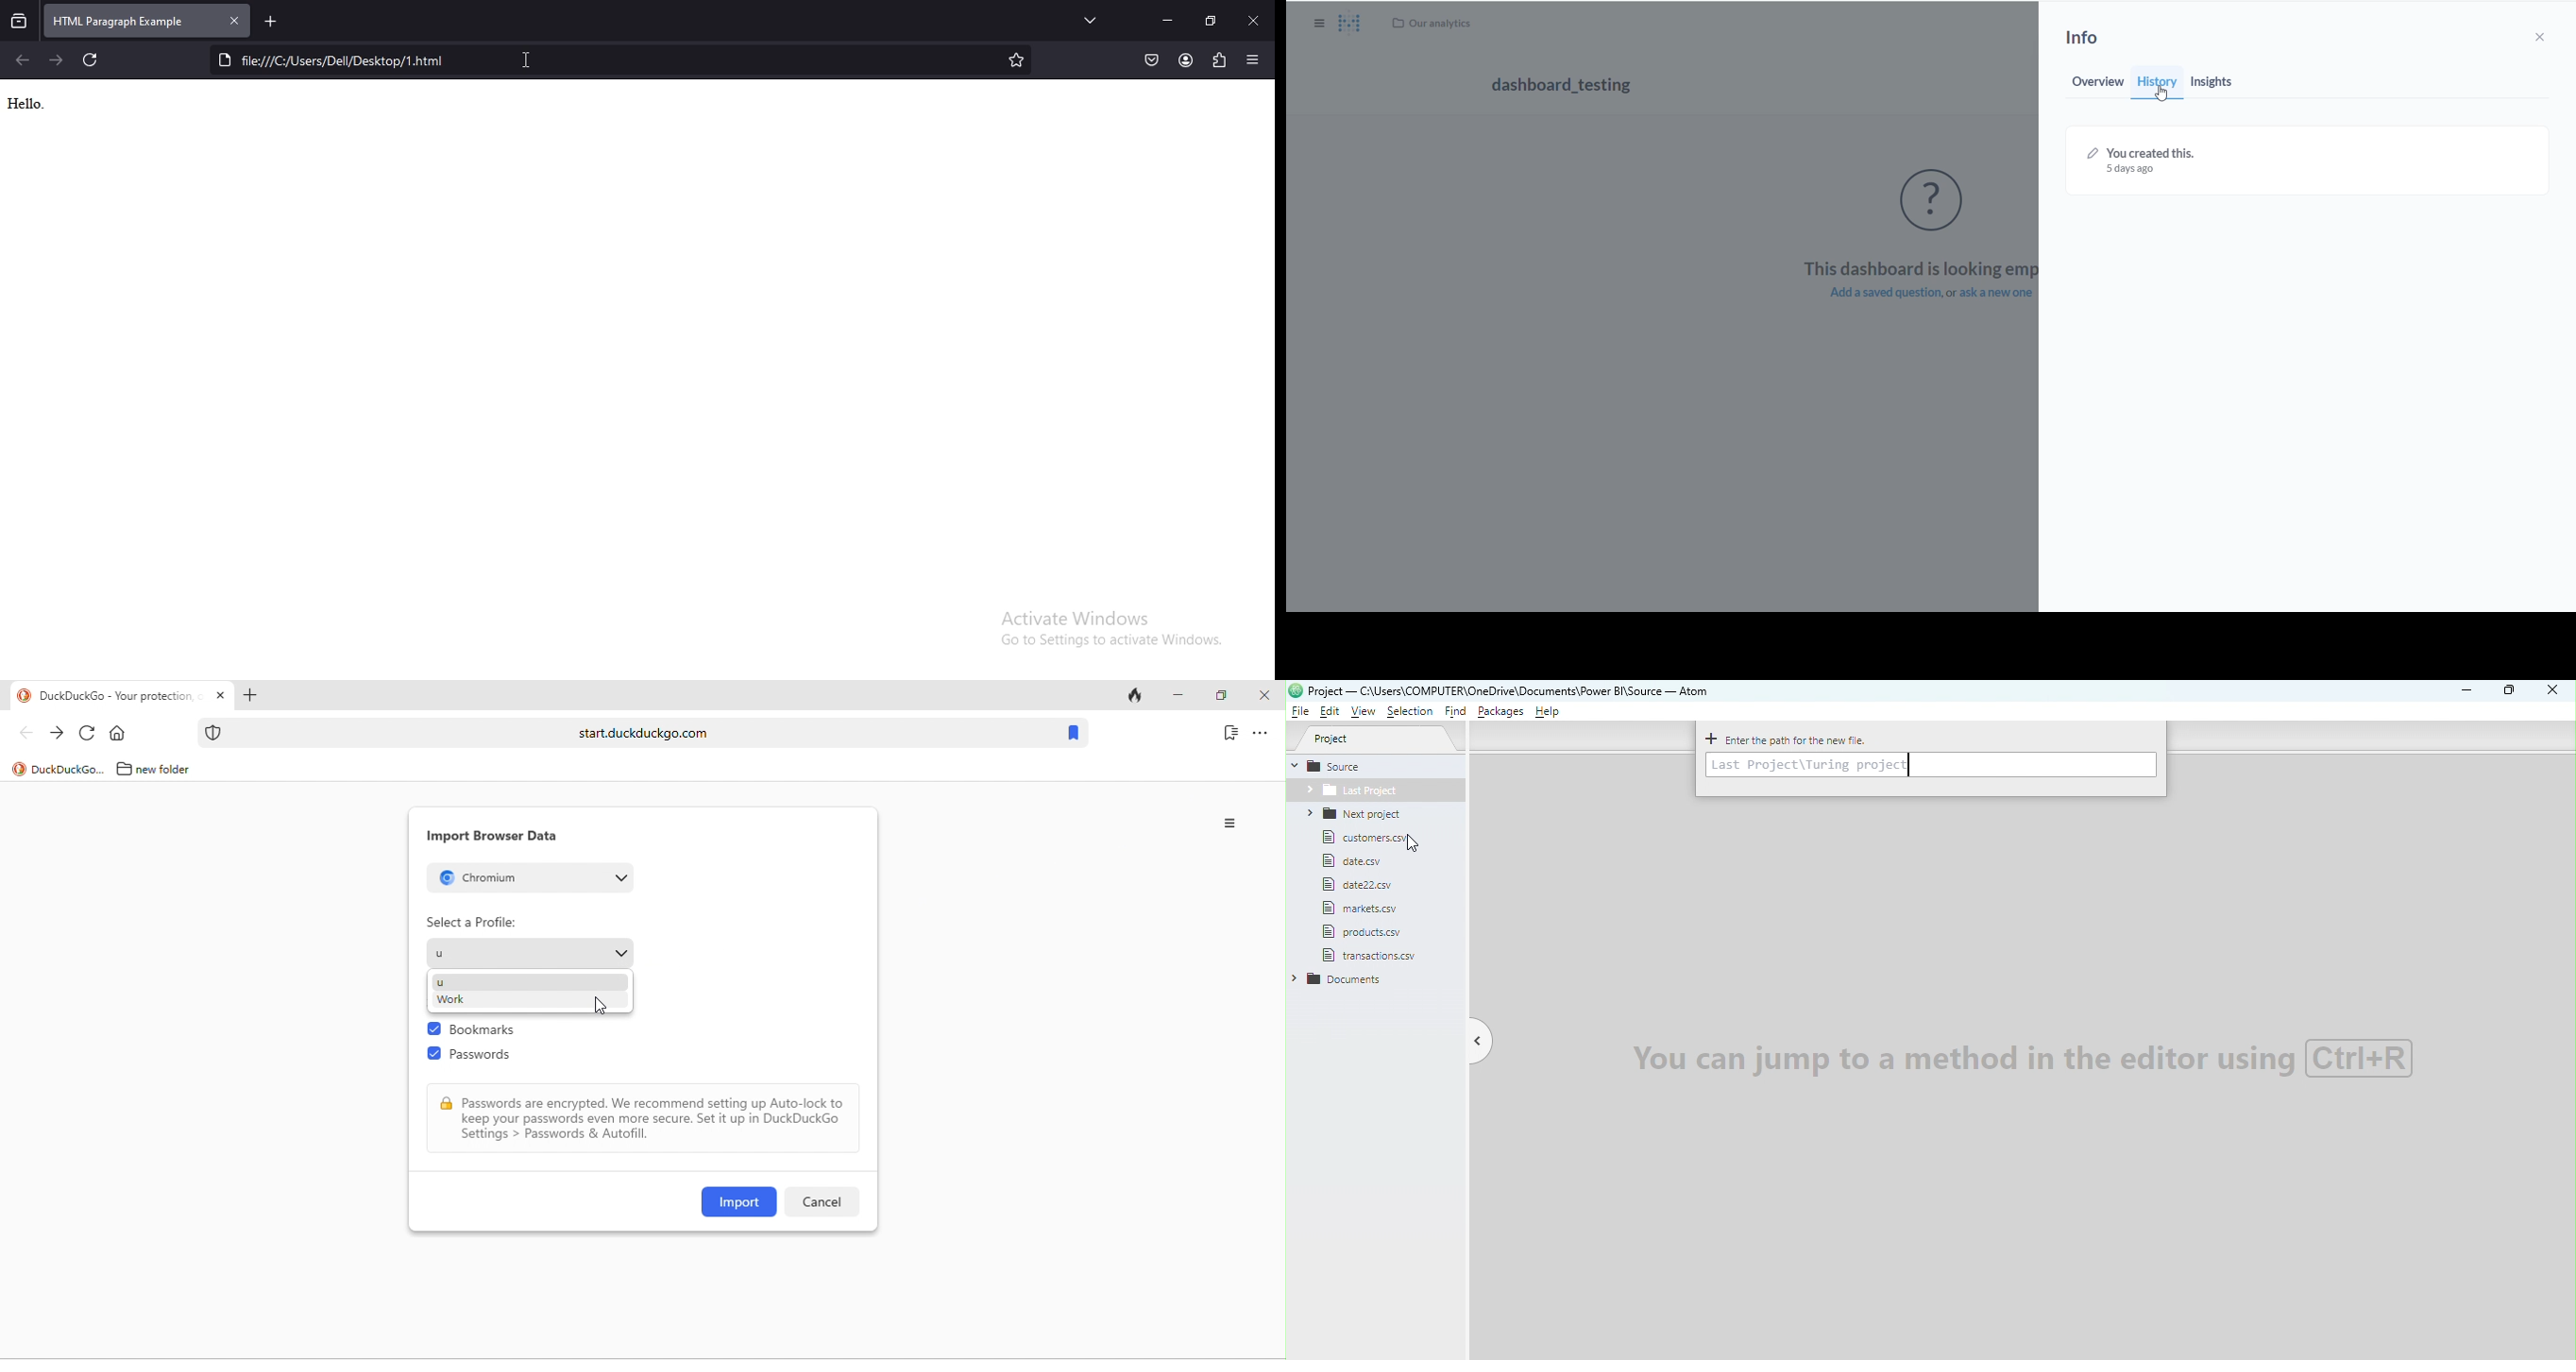 This screenshot has height=1372, width=2576. I want to click on forward, so click(56, 734).